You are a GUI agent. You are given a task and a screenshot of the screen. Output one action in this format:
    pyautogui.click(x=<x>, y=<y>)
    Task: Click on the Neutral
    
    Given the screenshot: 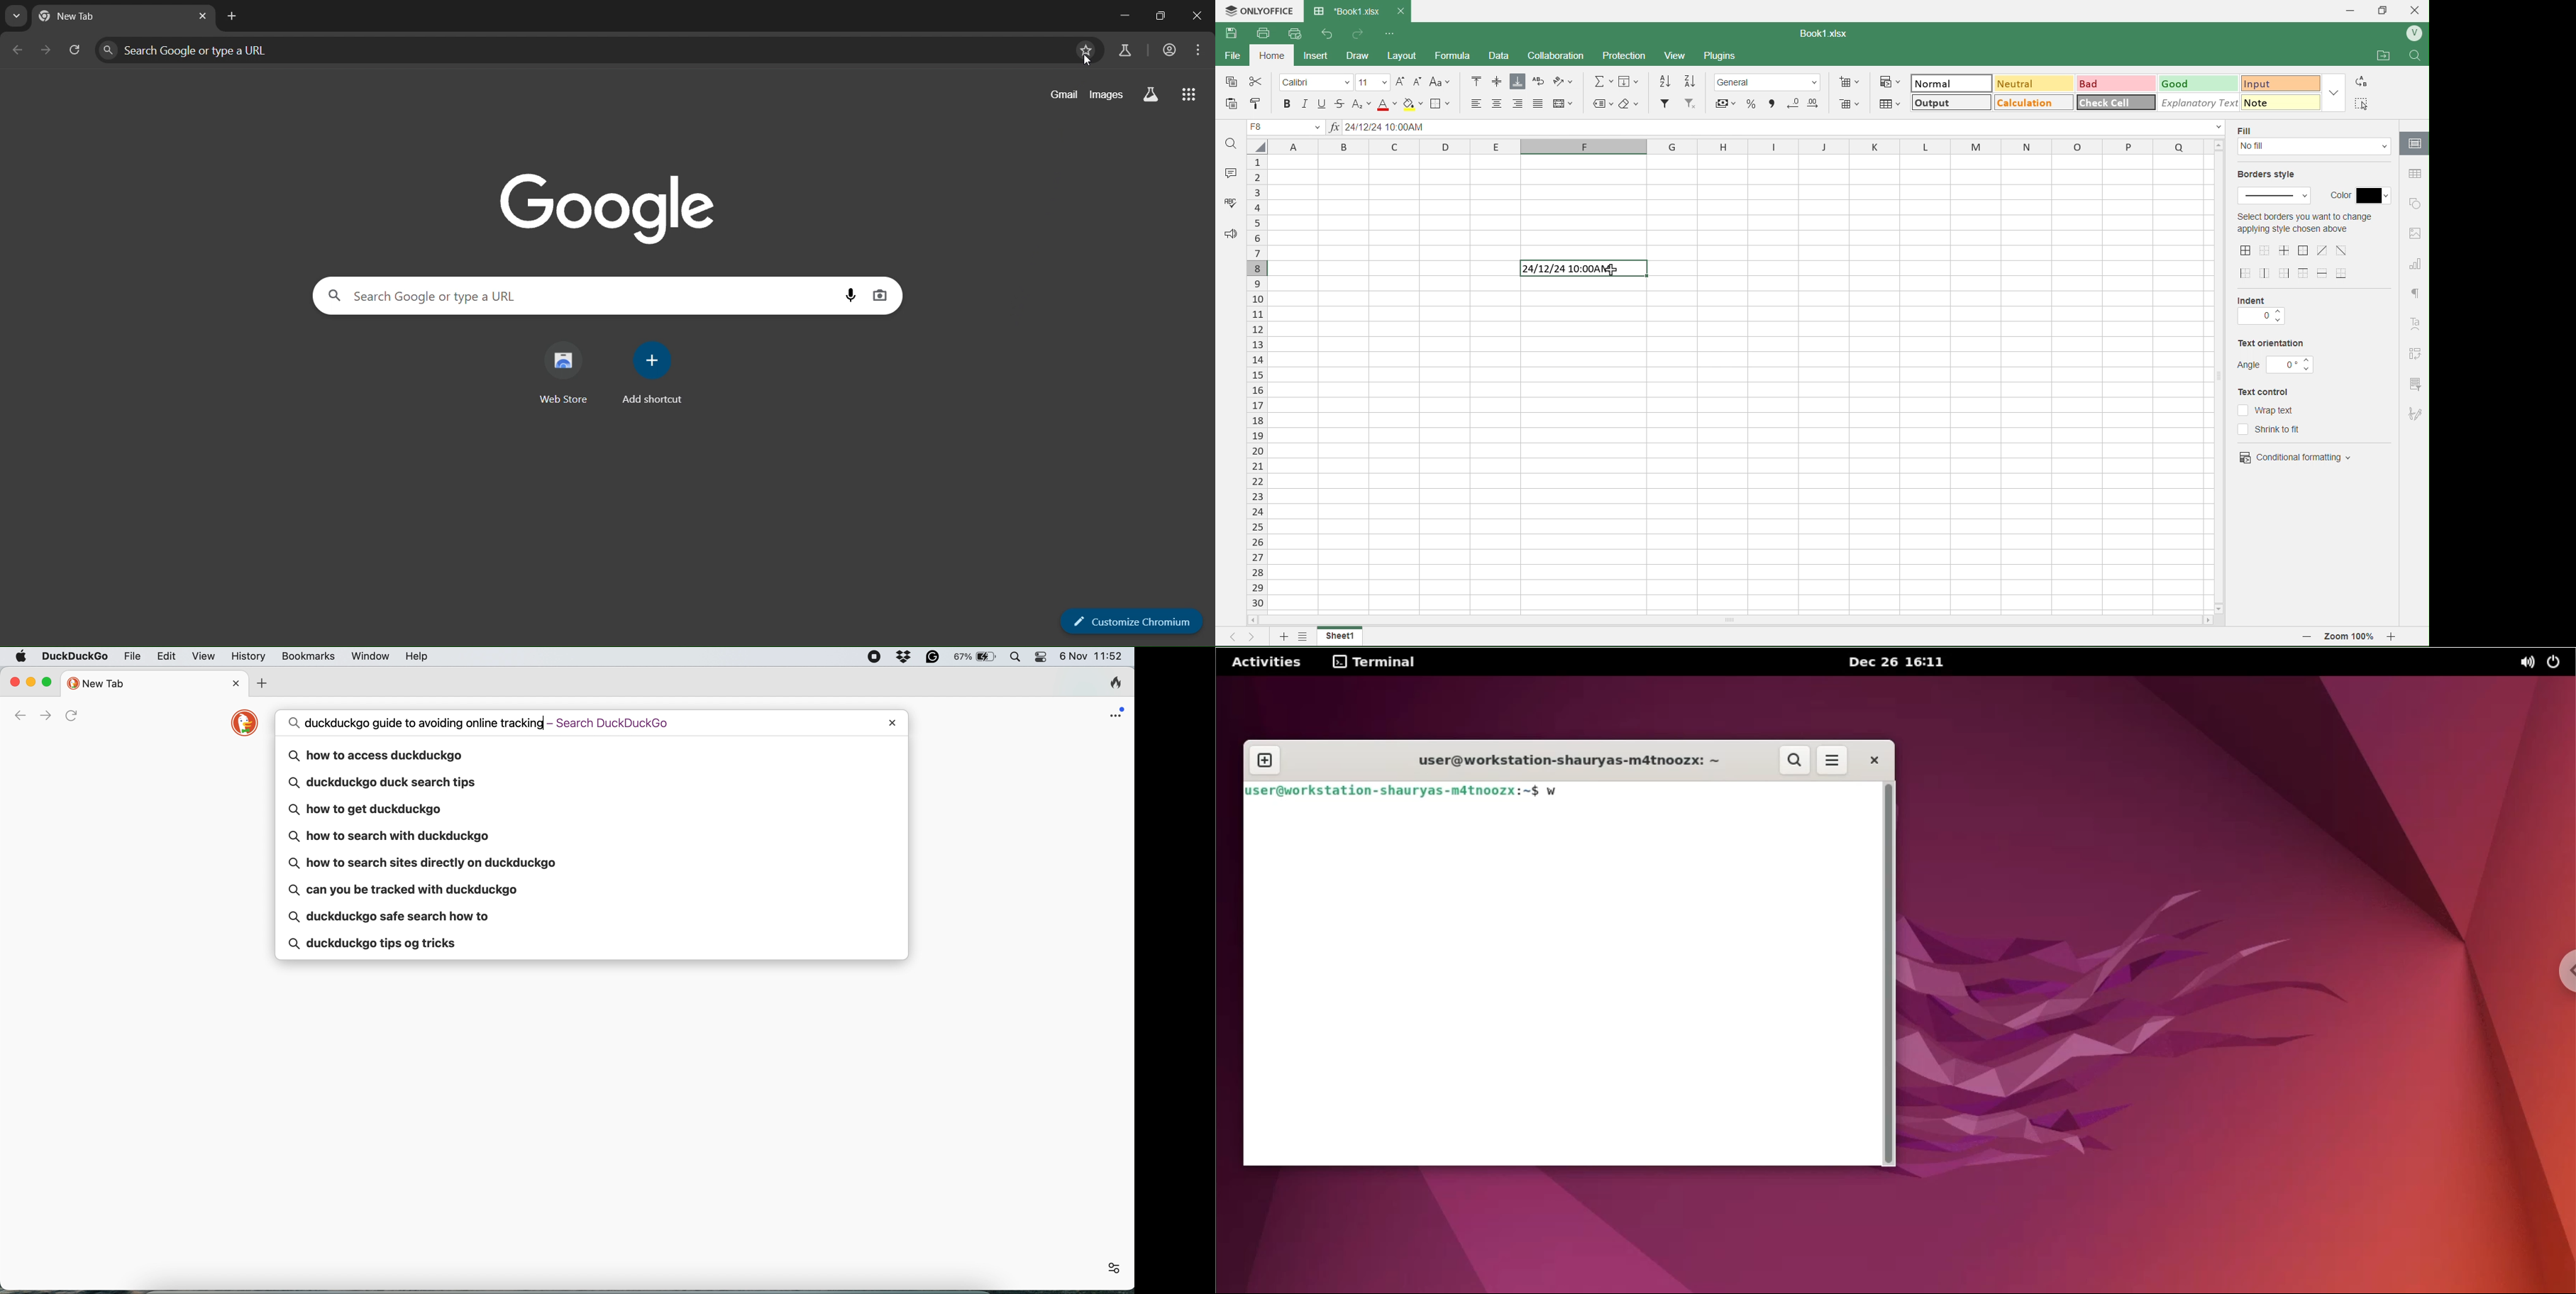 What is the action you would take?
    pyautogui.click(x=2016, y=84)
    